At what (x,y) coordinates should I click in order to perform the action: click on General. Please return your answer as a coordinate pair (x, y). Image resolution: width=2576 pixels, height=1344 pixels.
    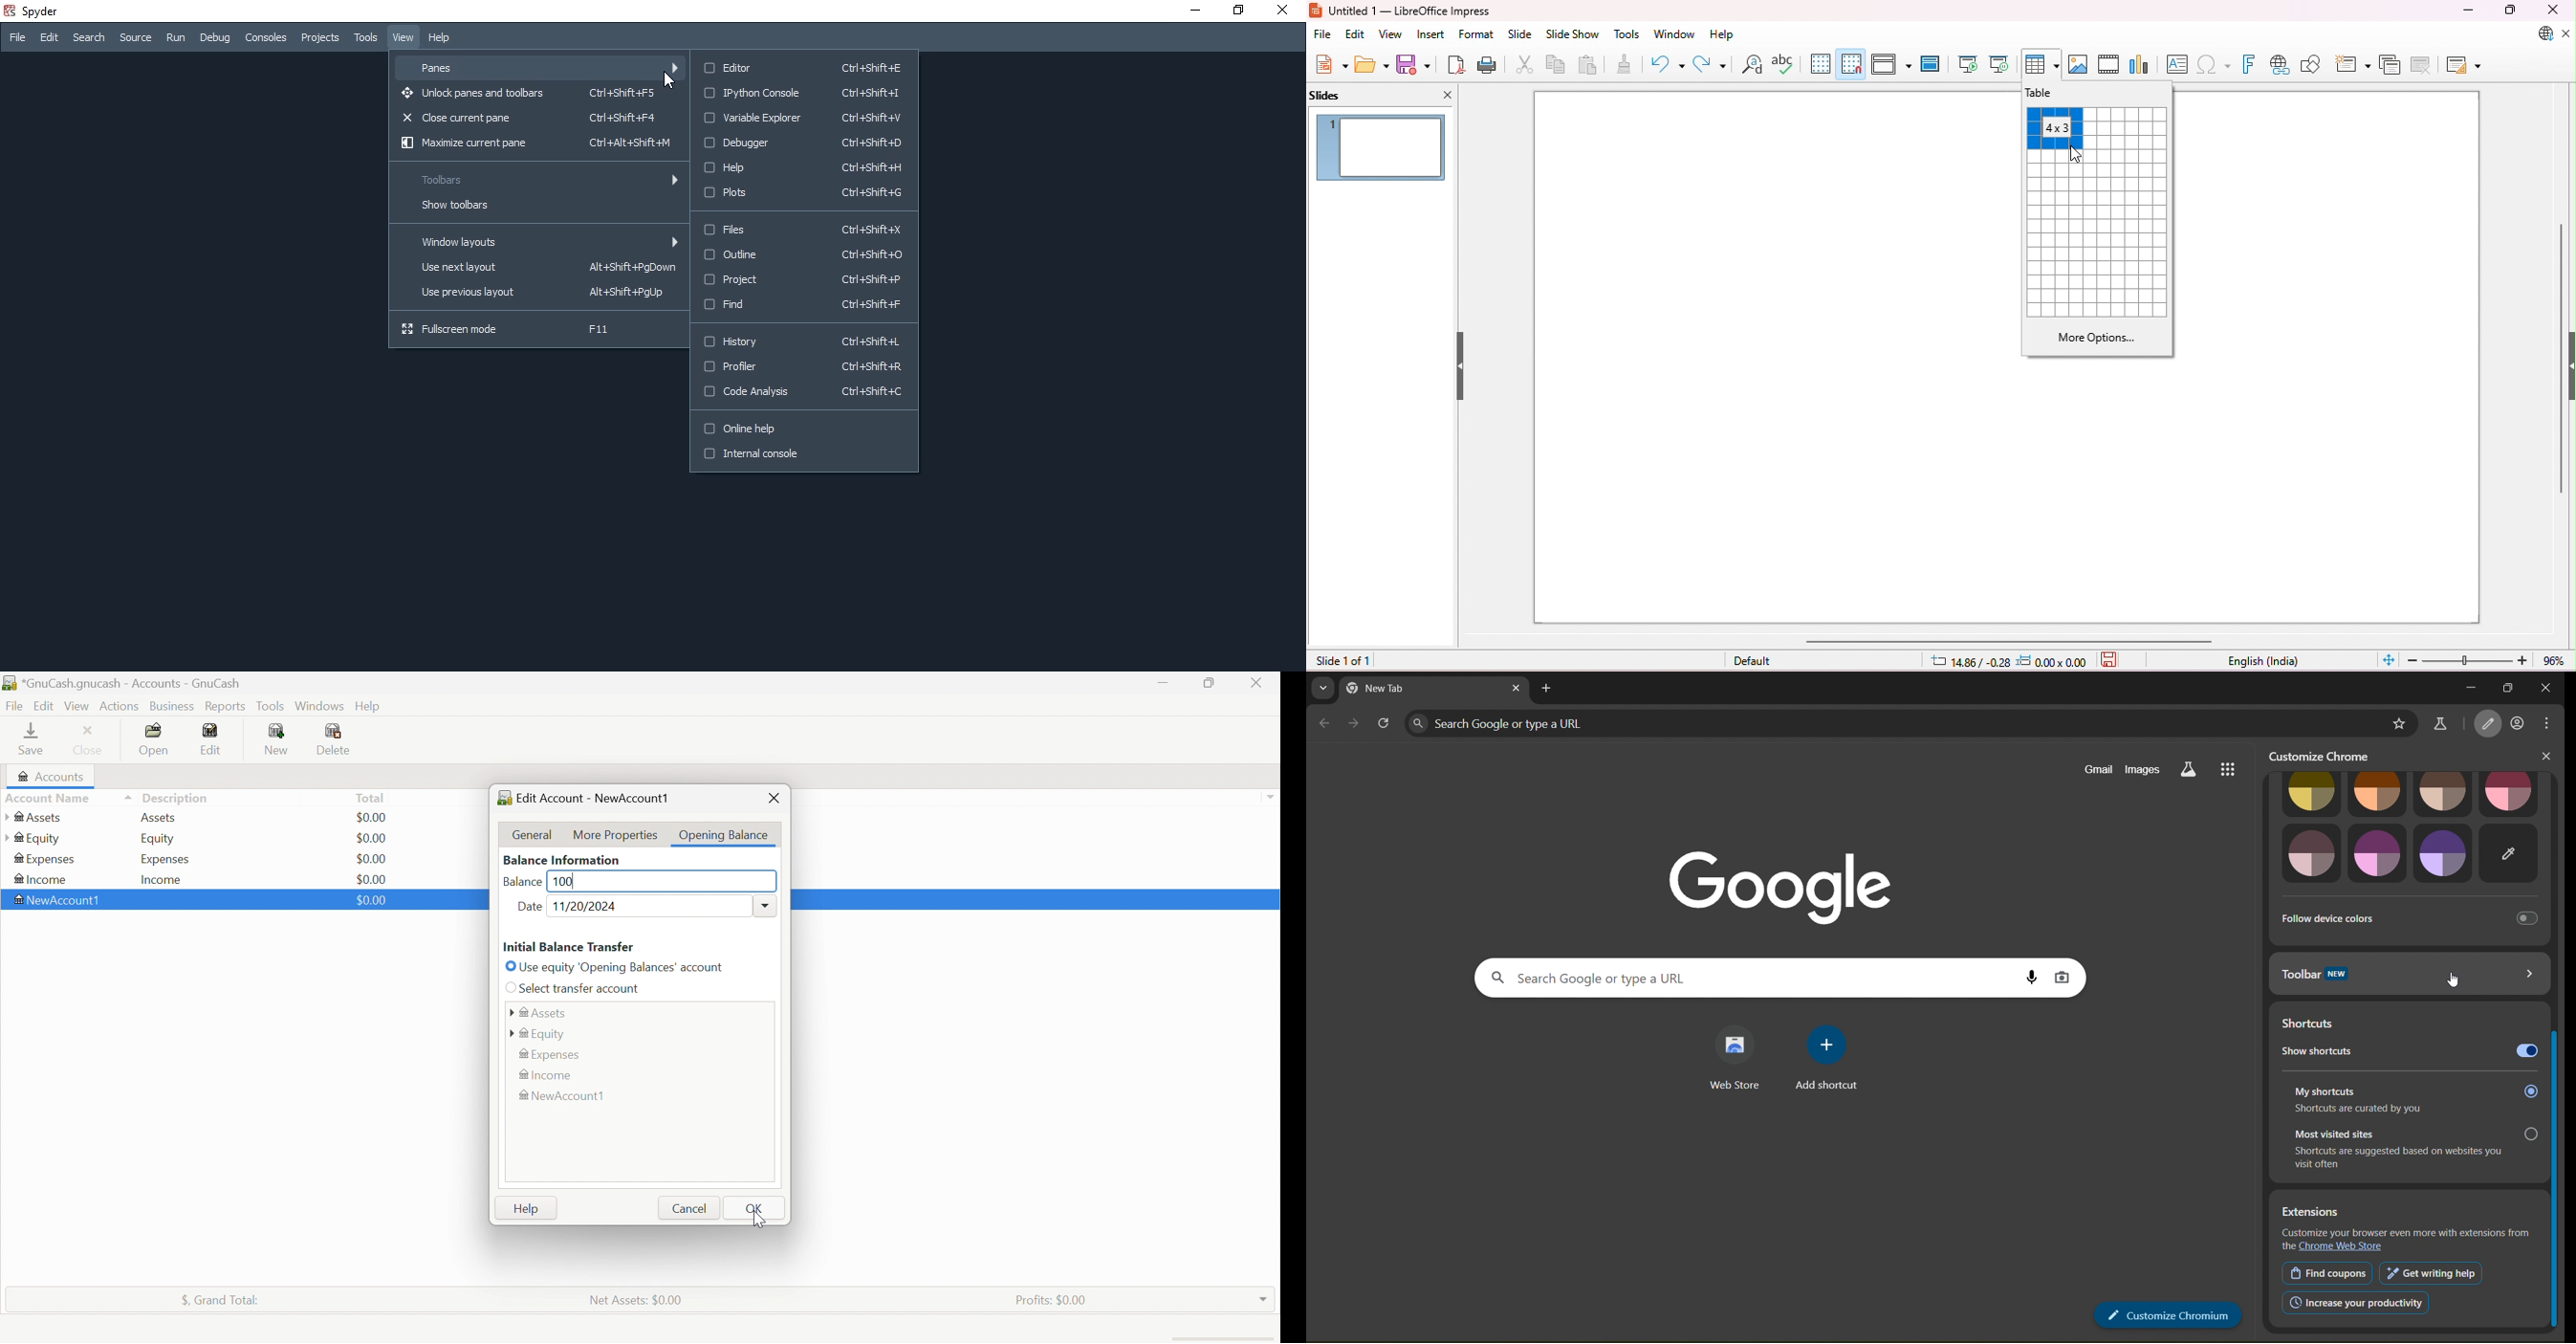
    Looking at the image, I should click on (534, 834).